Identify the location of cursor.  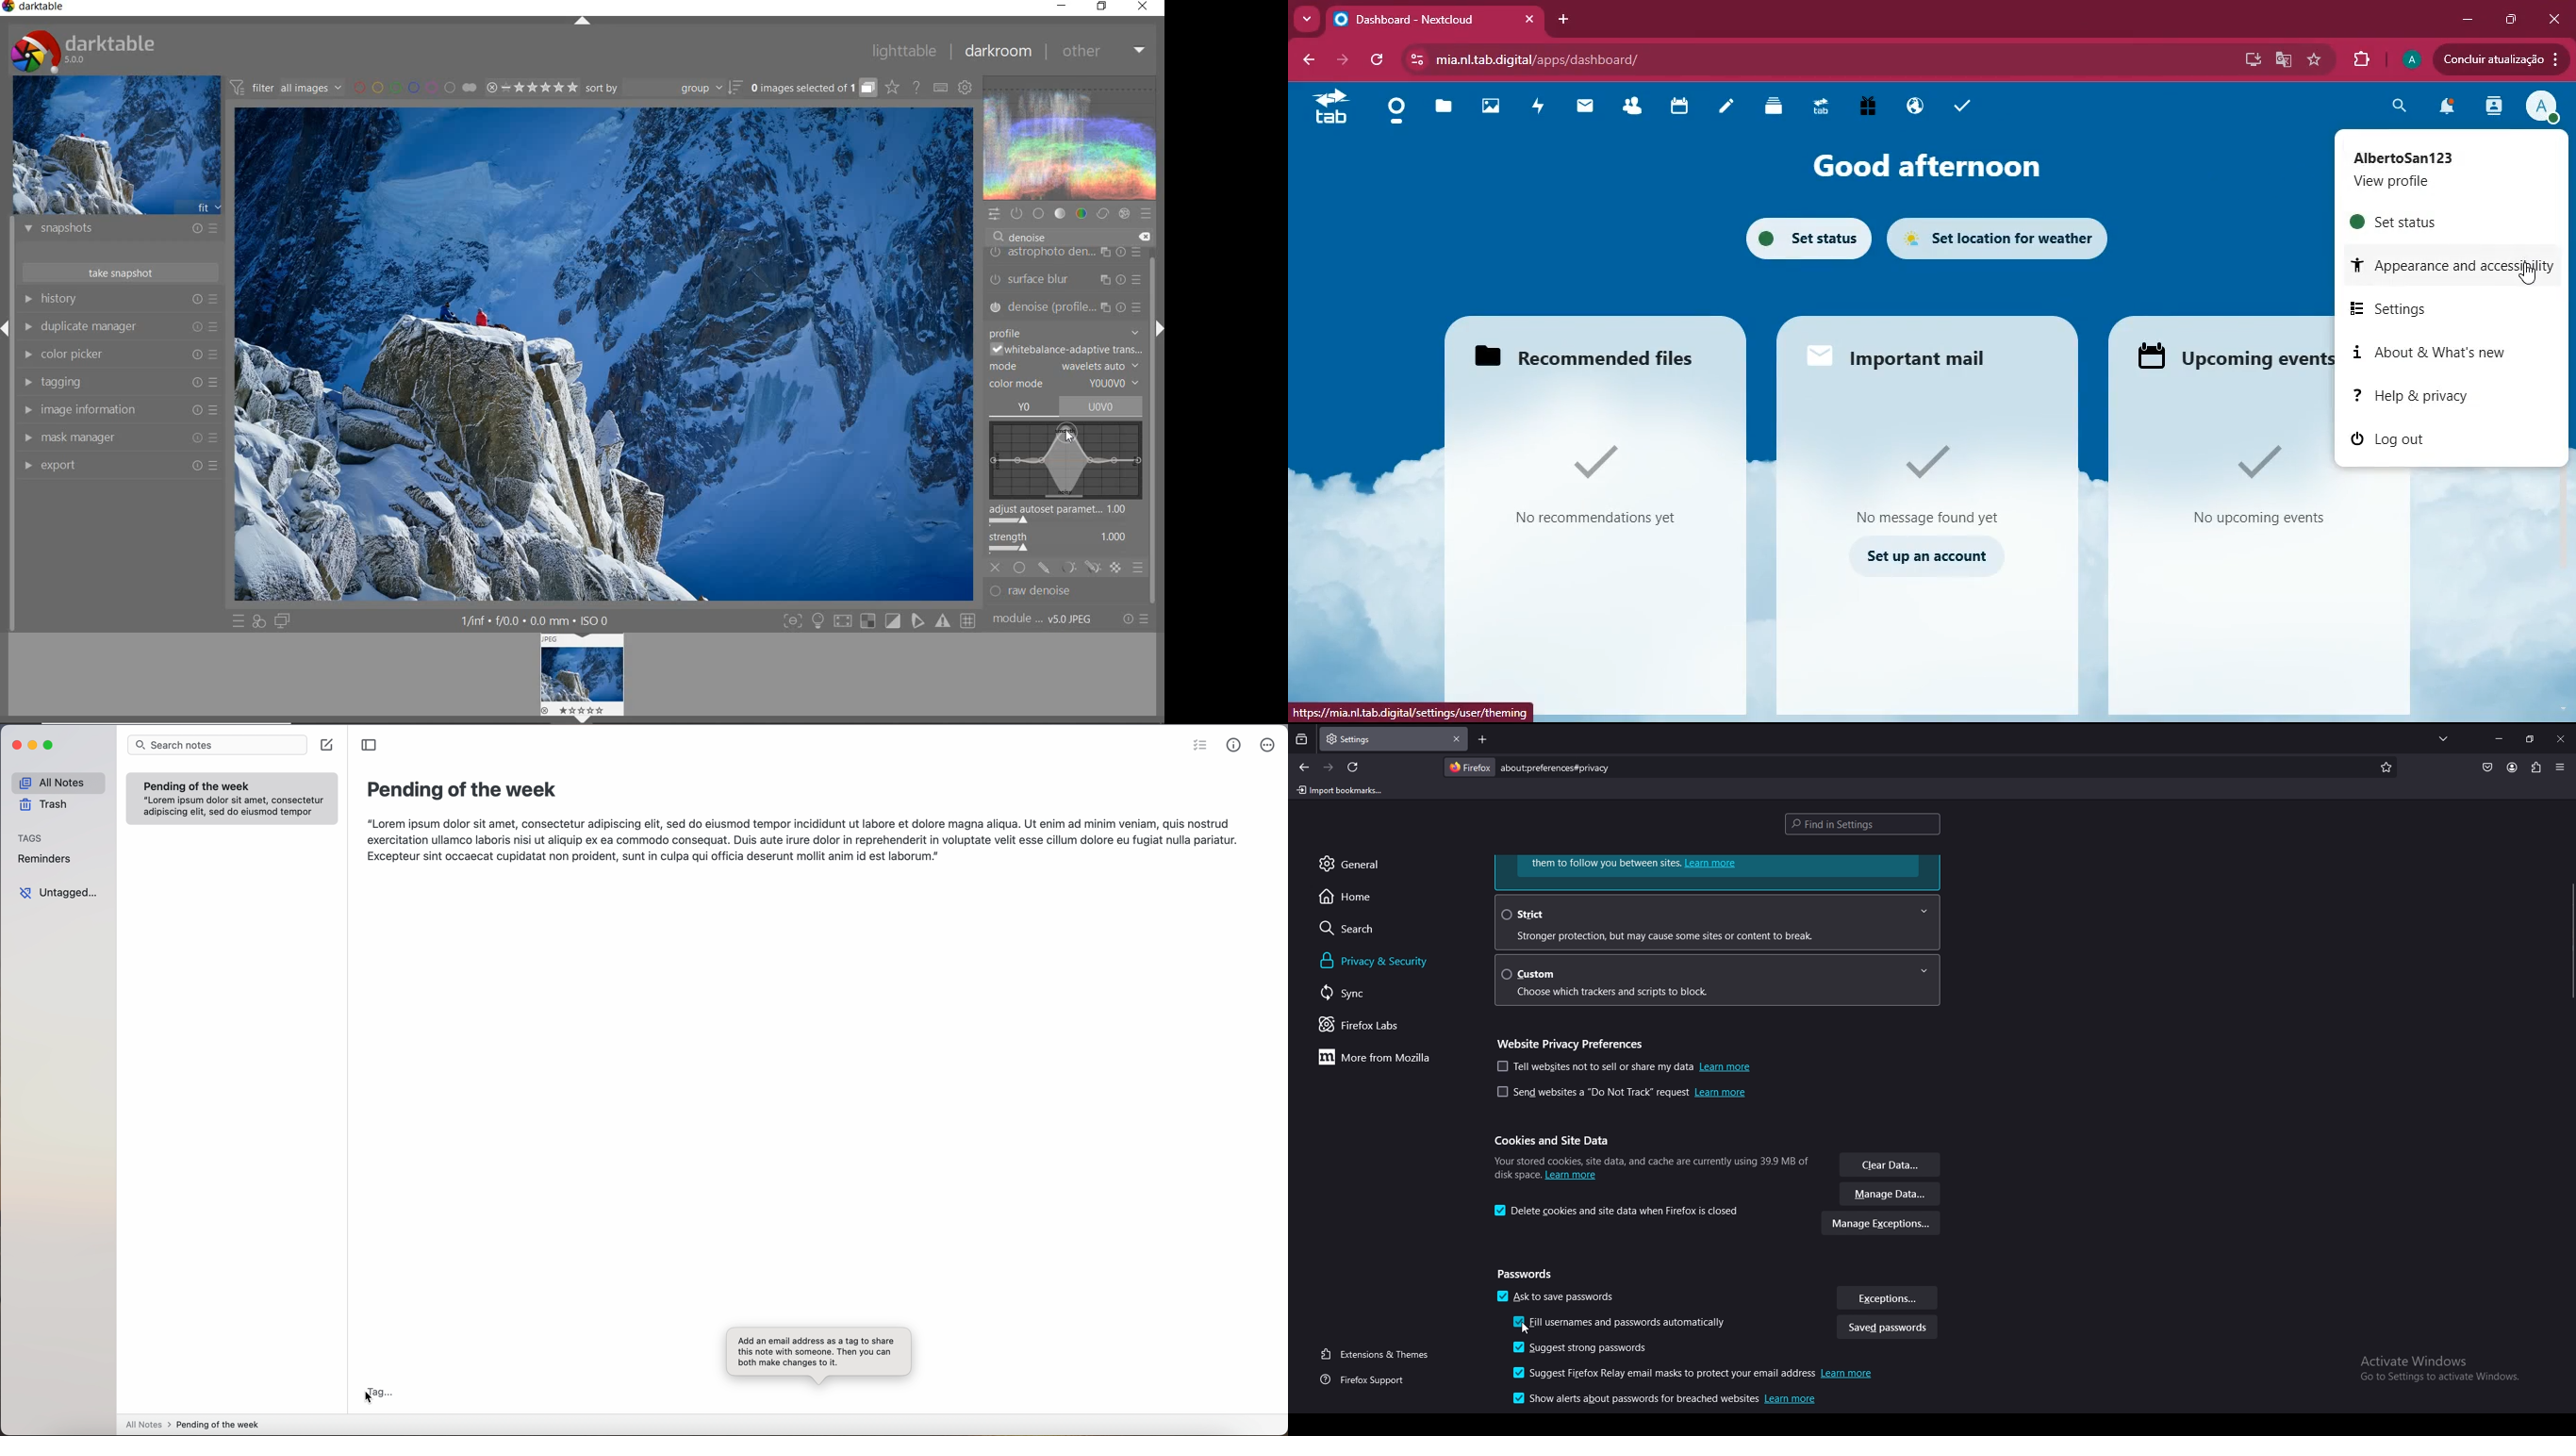
(367, 1399).